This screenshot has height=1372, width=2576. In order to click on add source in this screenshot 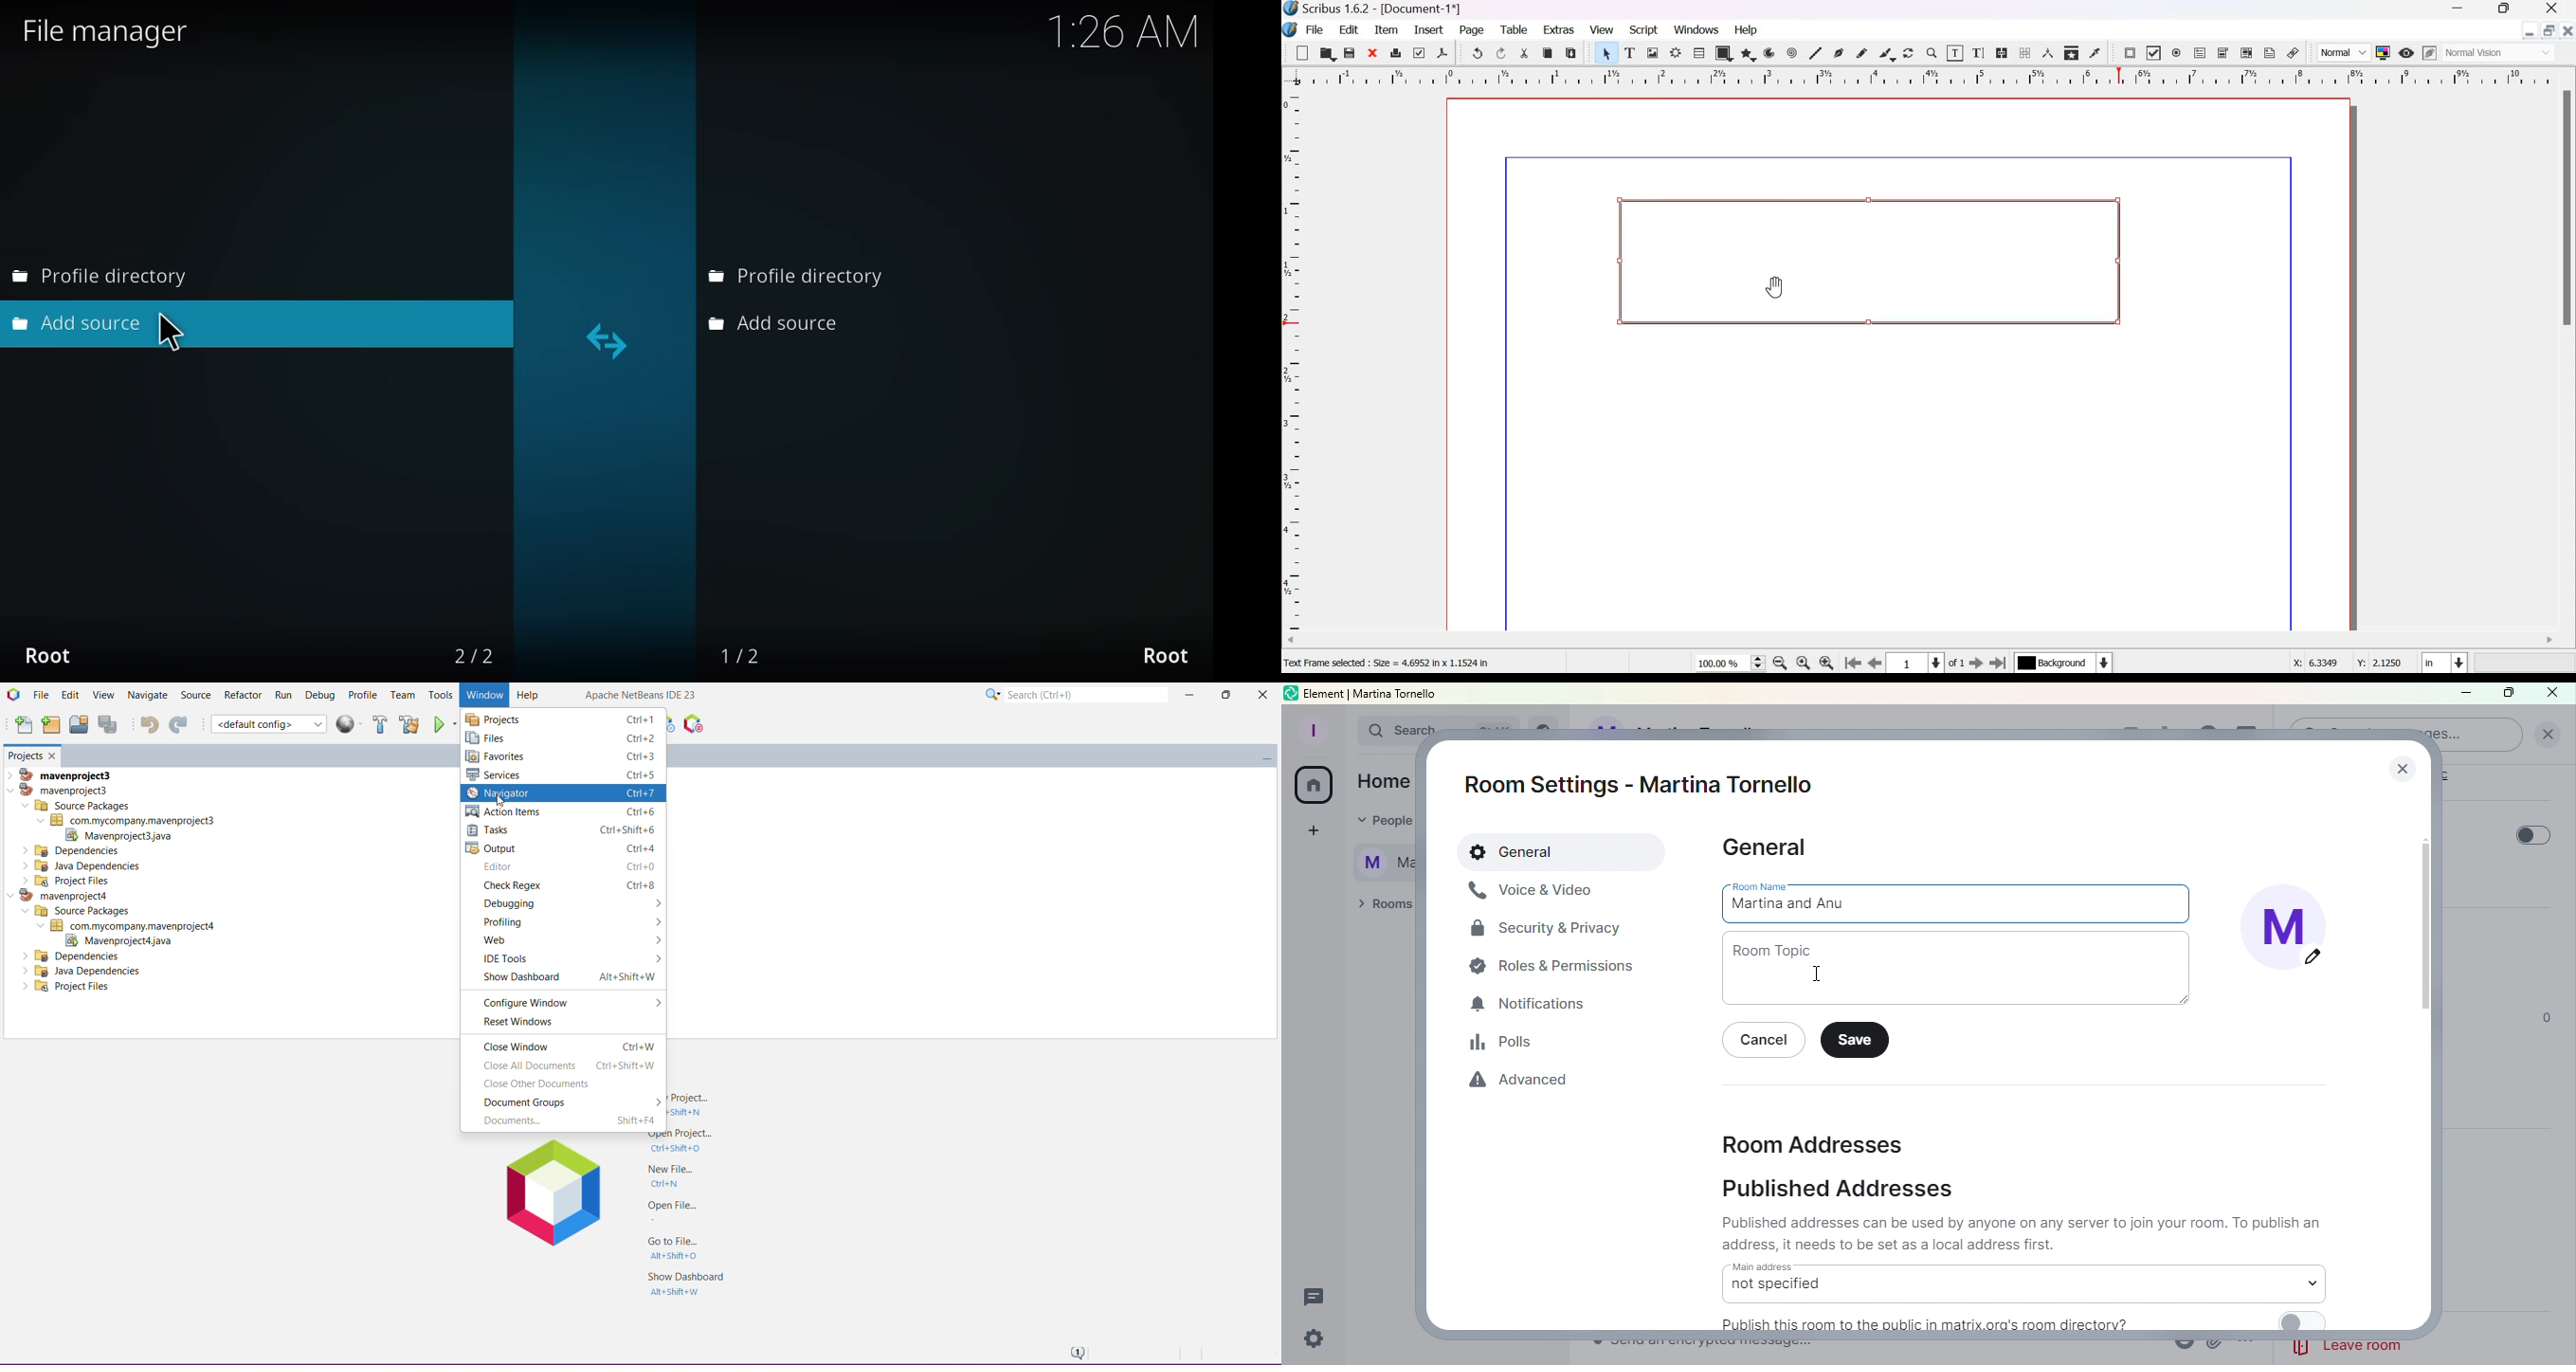, I will do `click(784, 322)`.